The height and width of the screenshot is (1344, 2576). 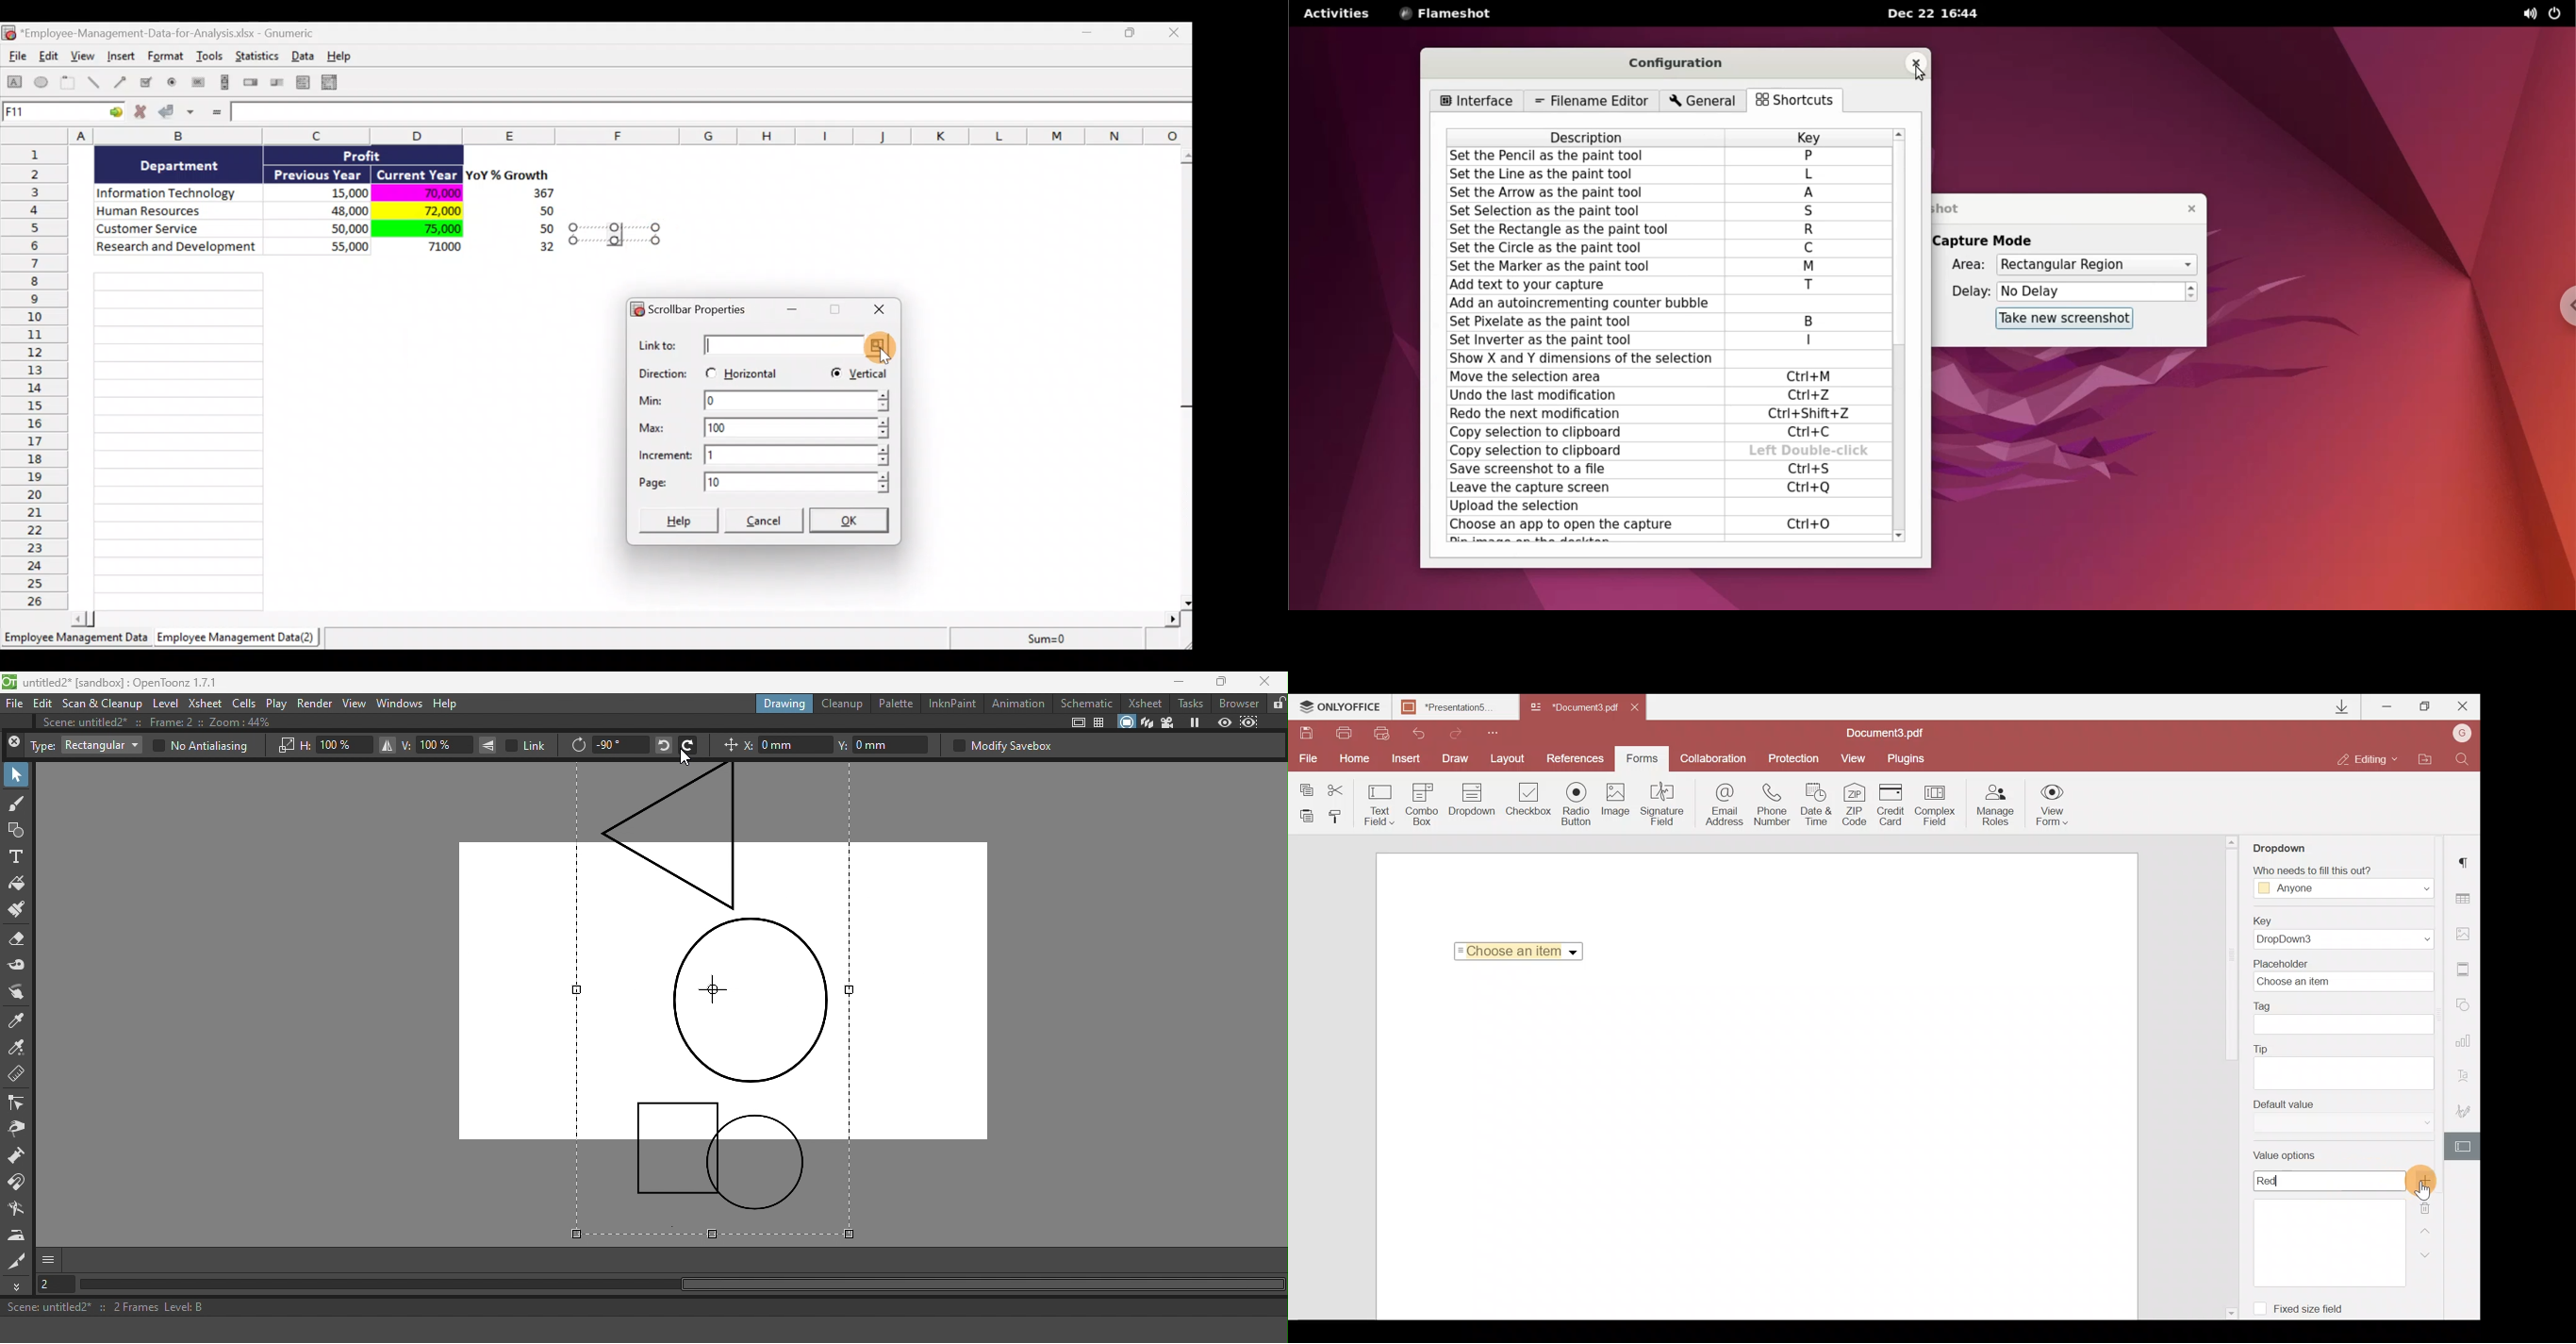 I want to click on Maximum value, so click(x=770, y=425).